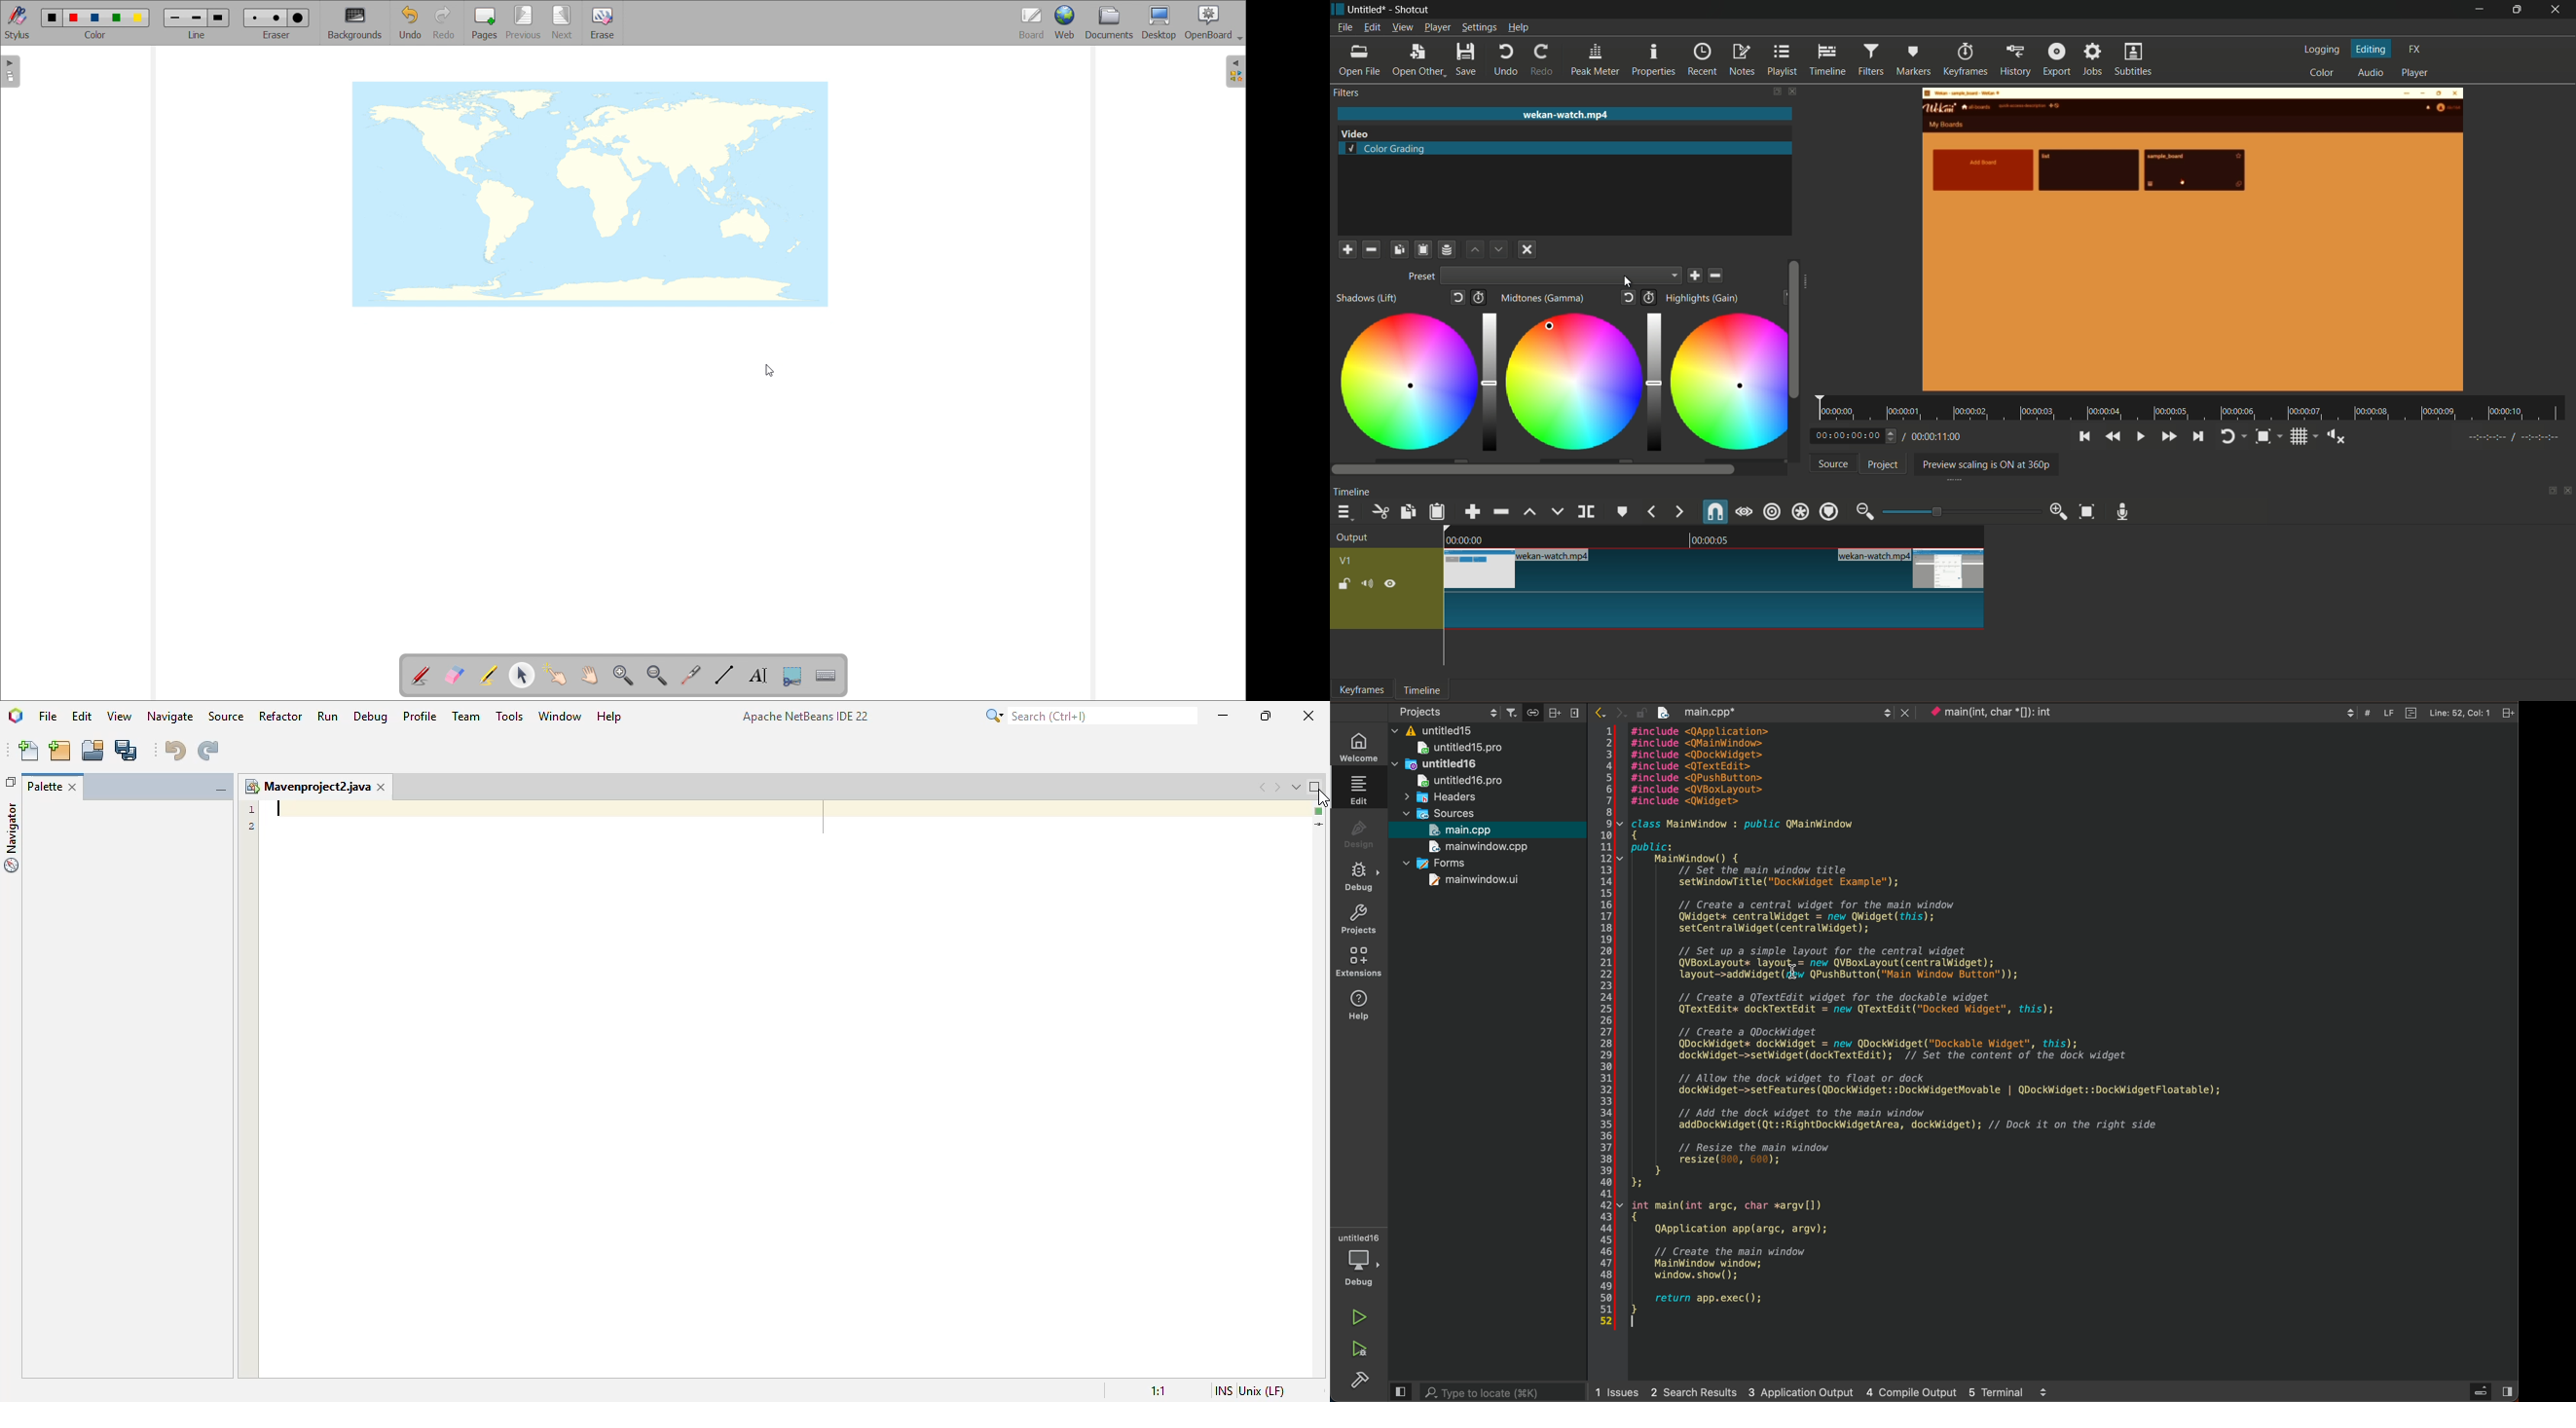 This screenshot has width=2576, height=1428. Describe the element at coordinates (1551, 325) in the screenshot. I see `cursor` at that location.